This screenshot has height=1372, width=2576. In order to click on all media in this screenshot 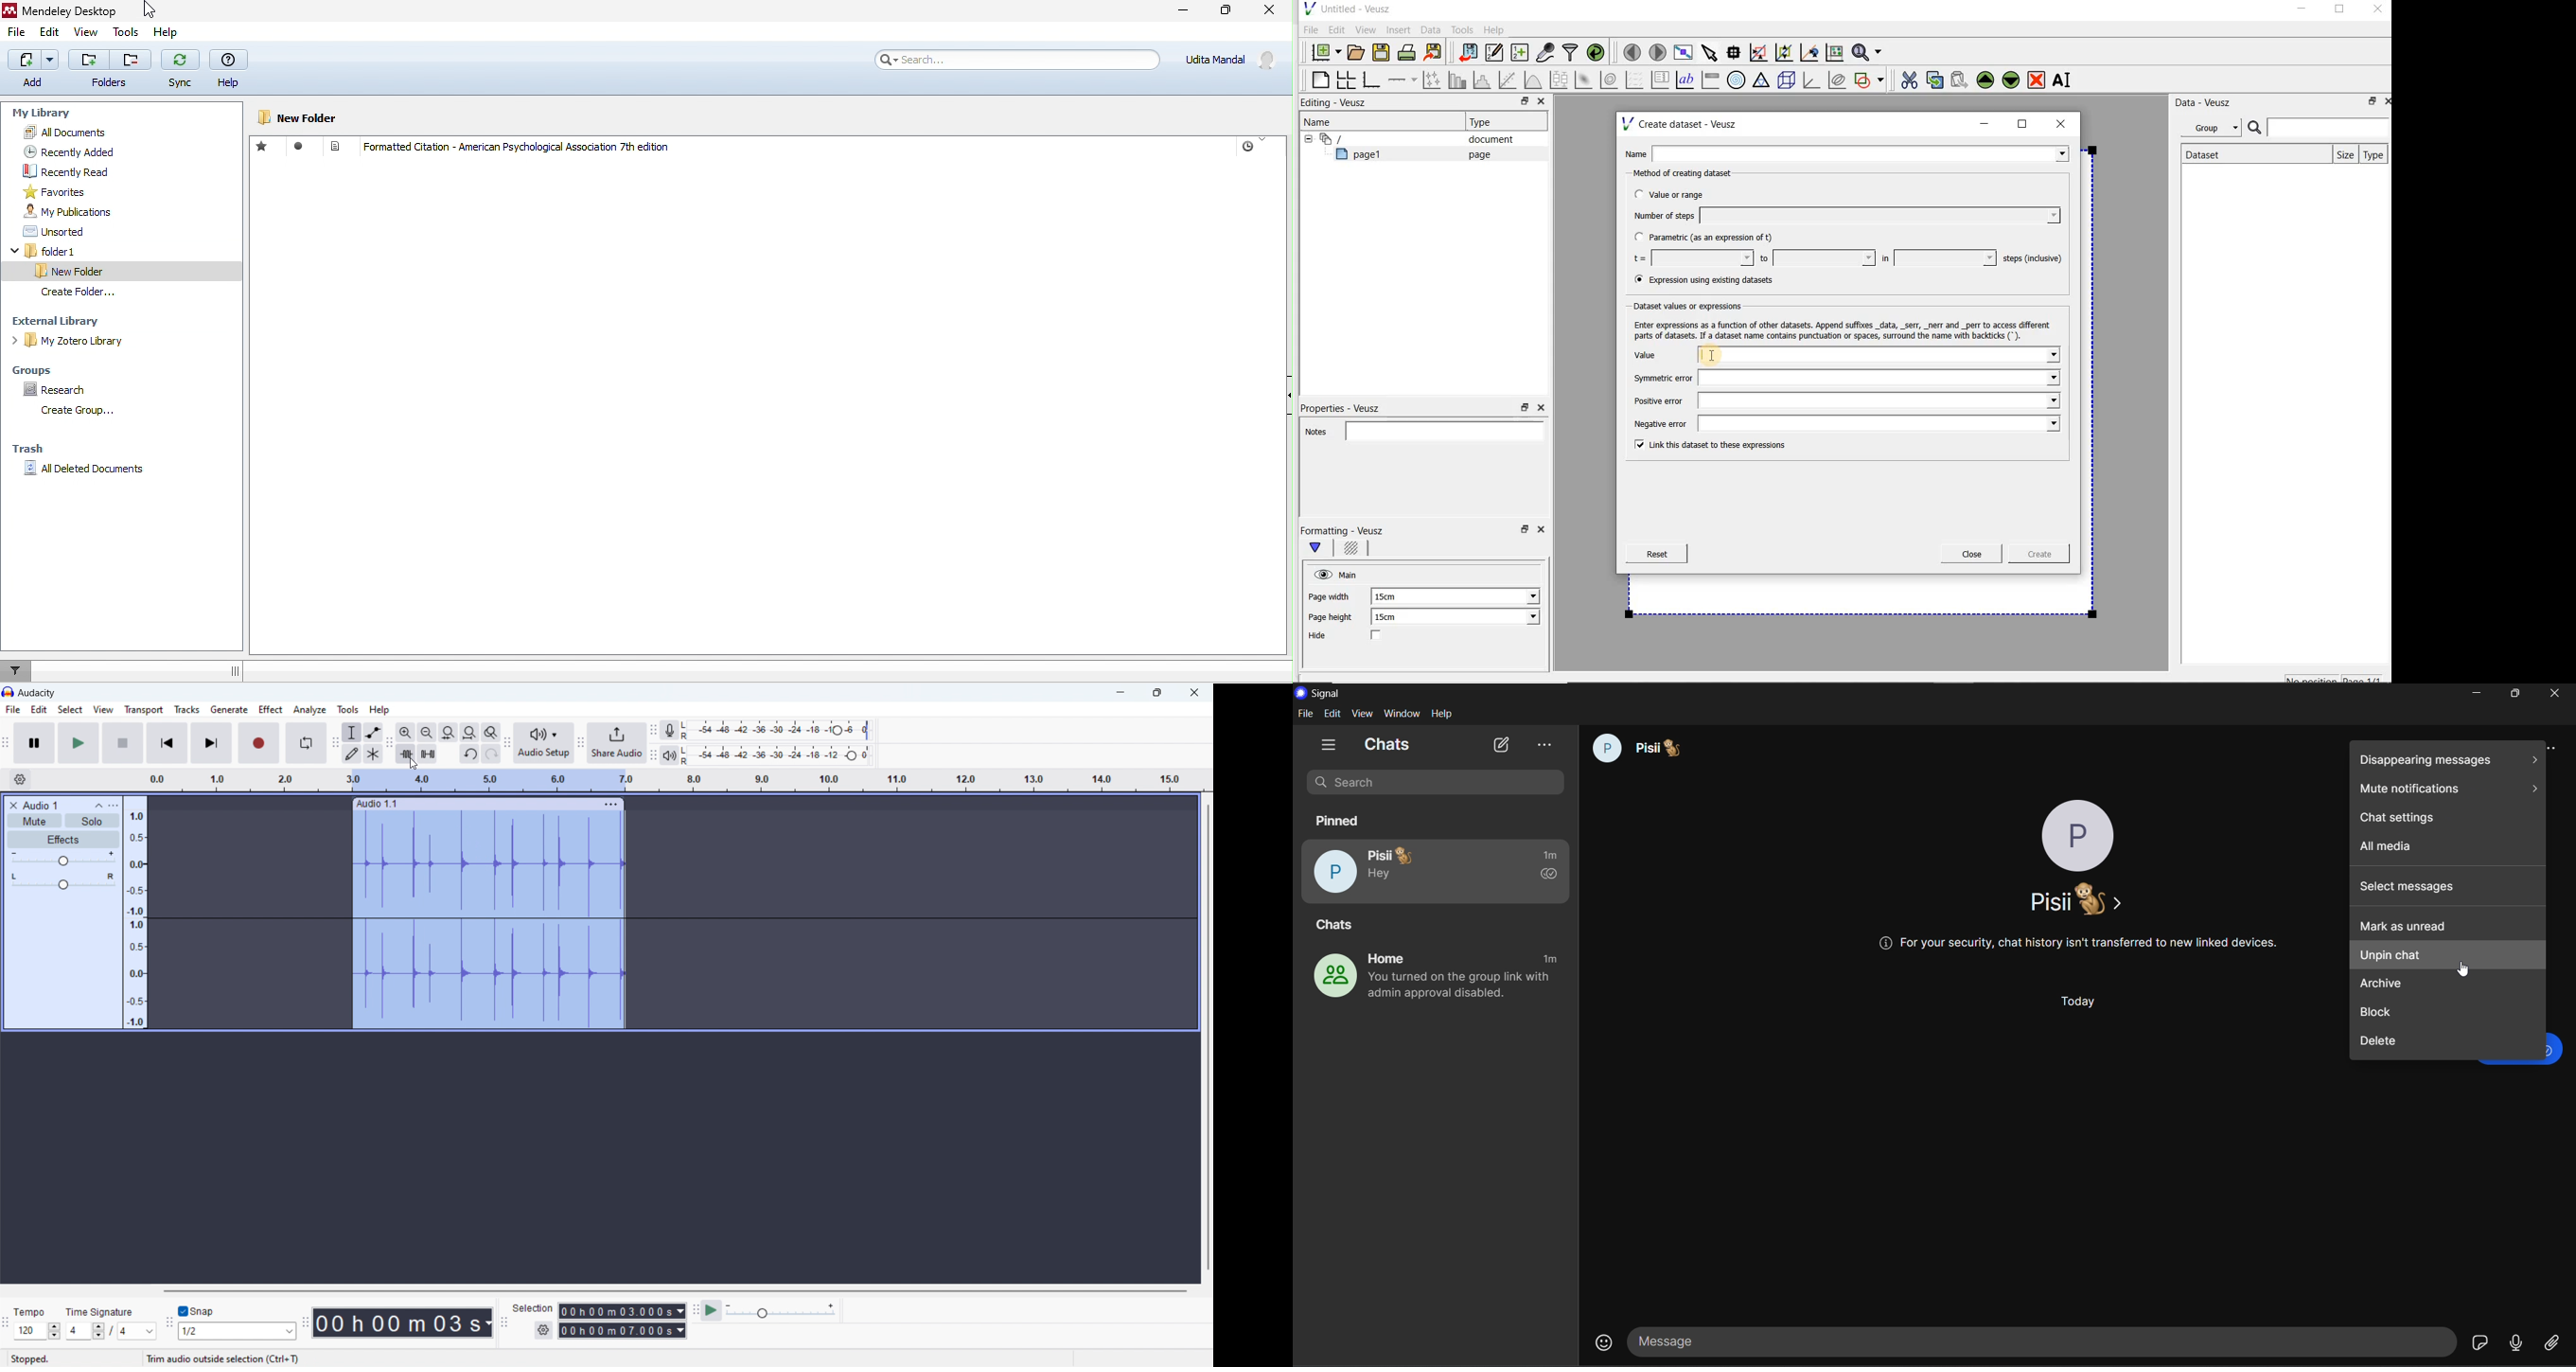, I will do `click(2450, 849)`.